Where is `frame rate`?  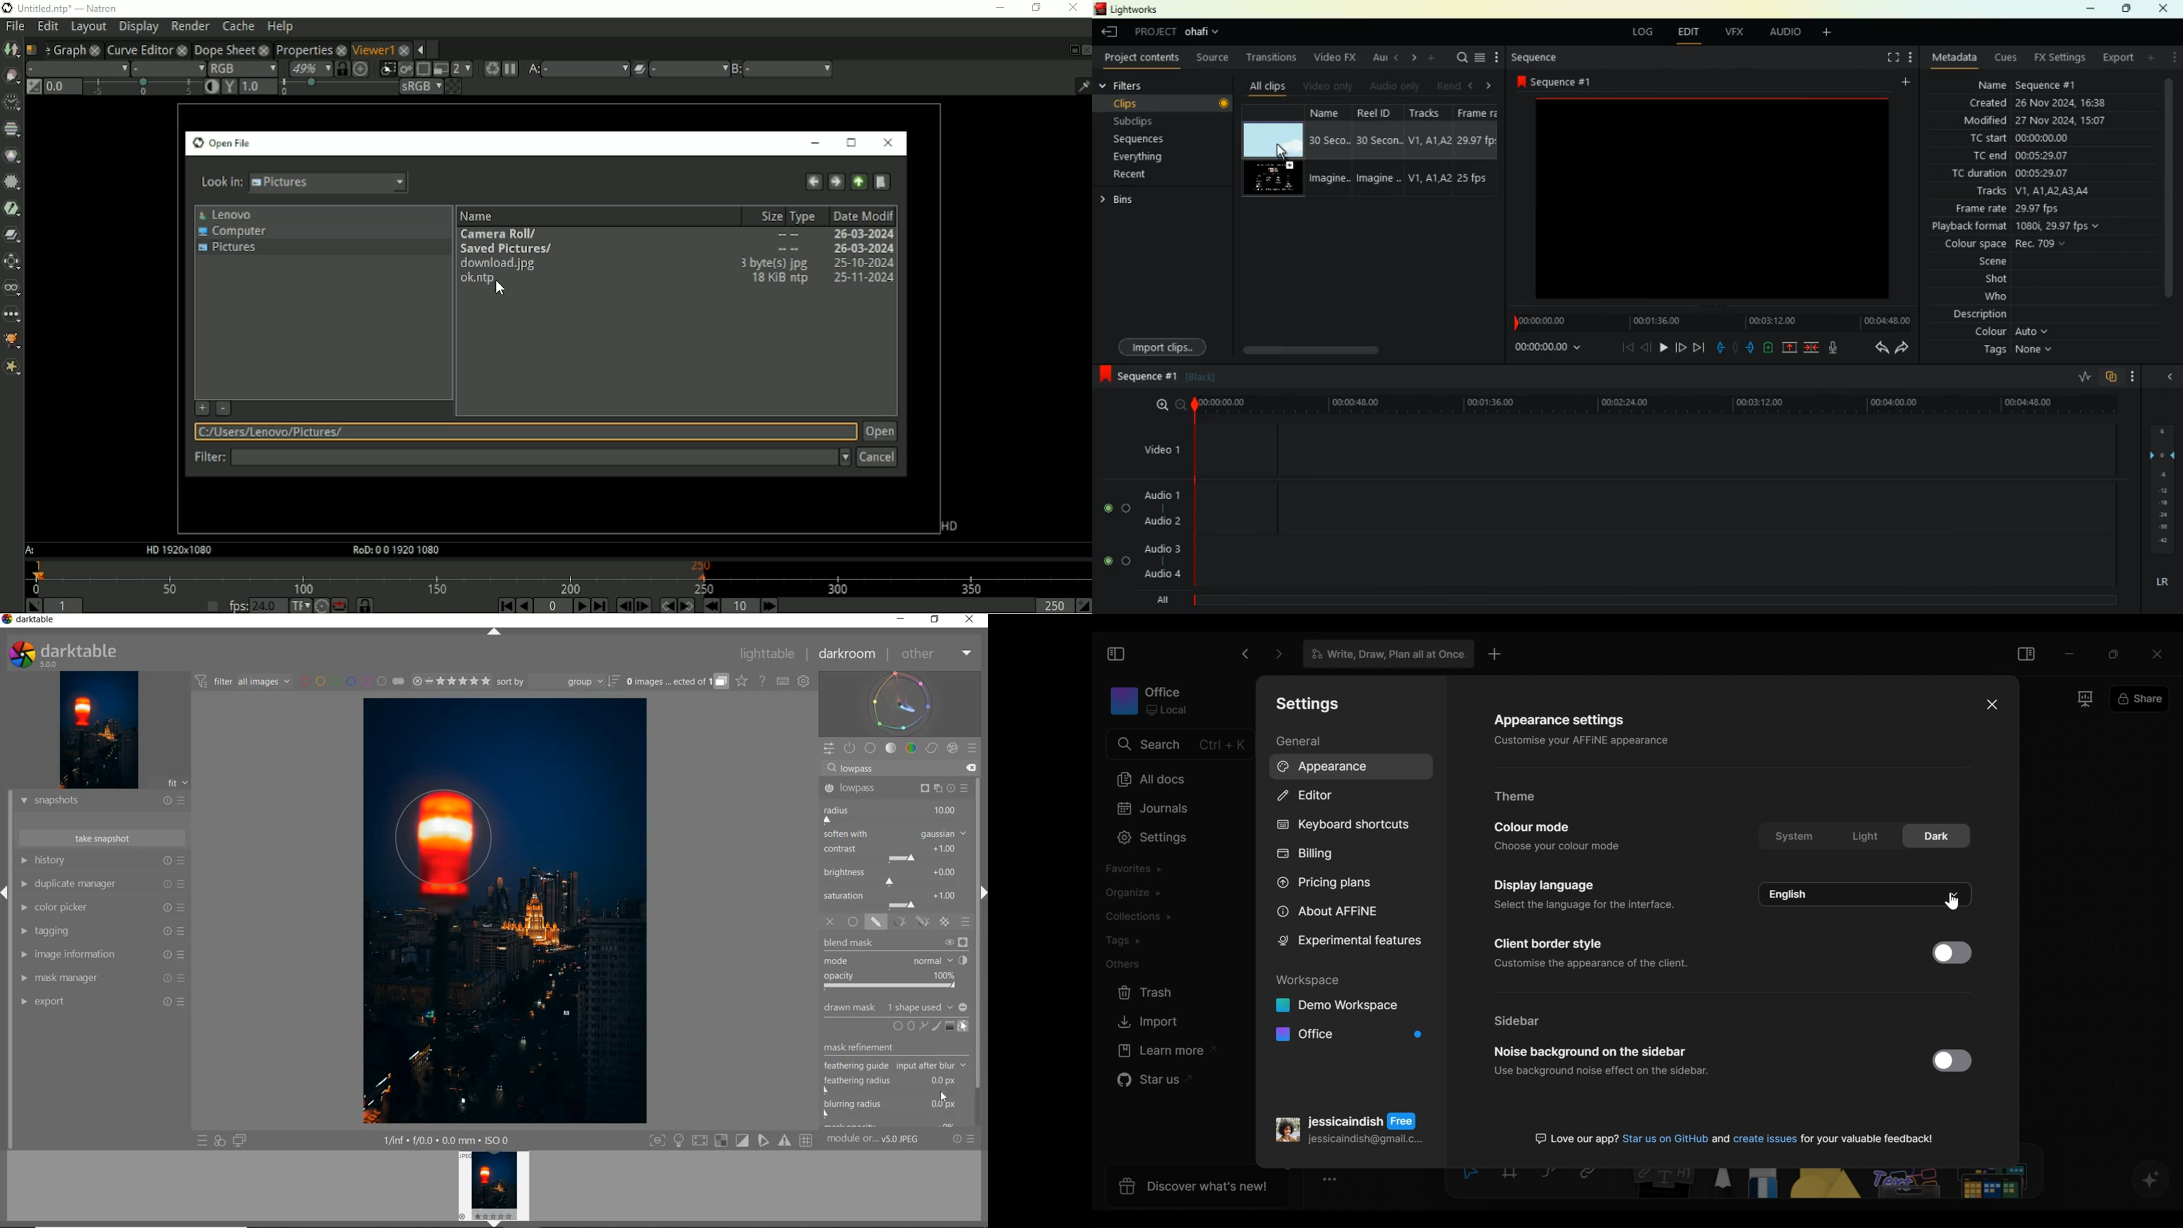 frame rate is located at coordinates (1977, 209).